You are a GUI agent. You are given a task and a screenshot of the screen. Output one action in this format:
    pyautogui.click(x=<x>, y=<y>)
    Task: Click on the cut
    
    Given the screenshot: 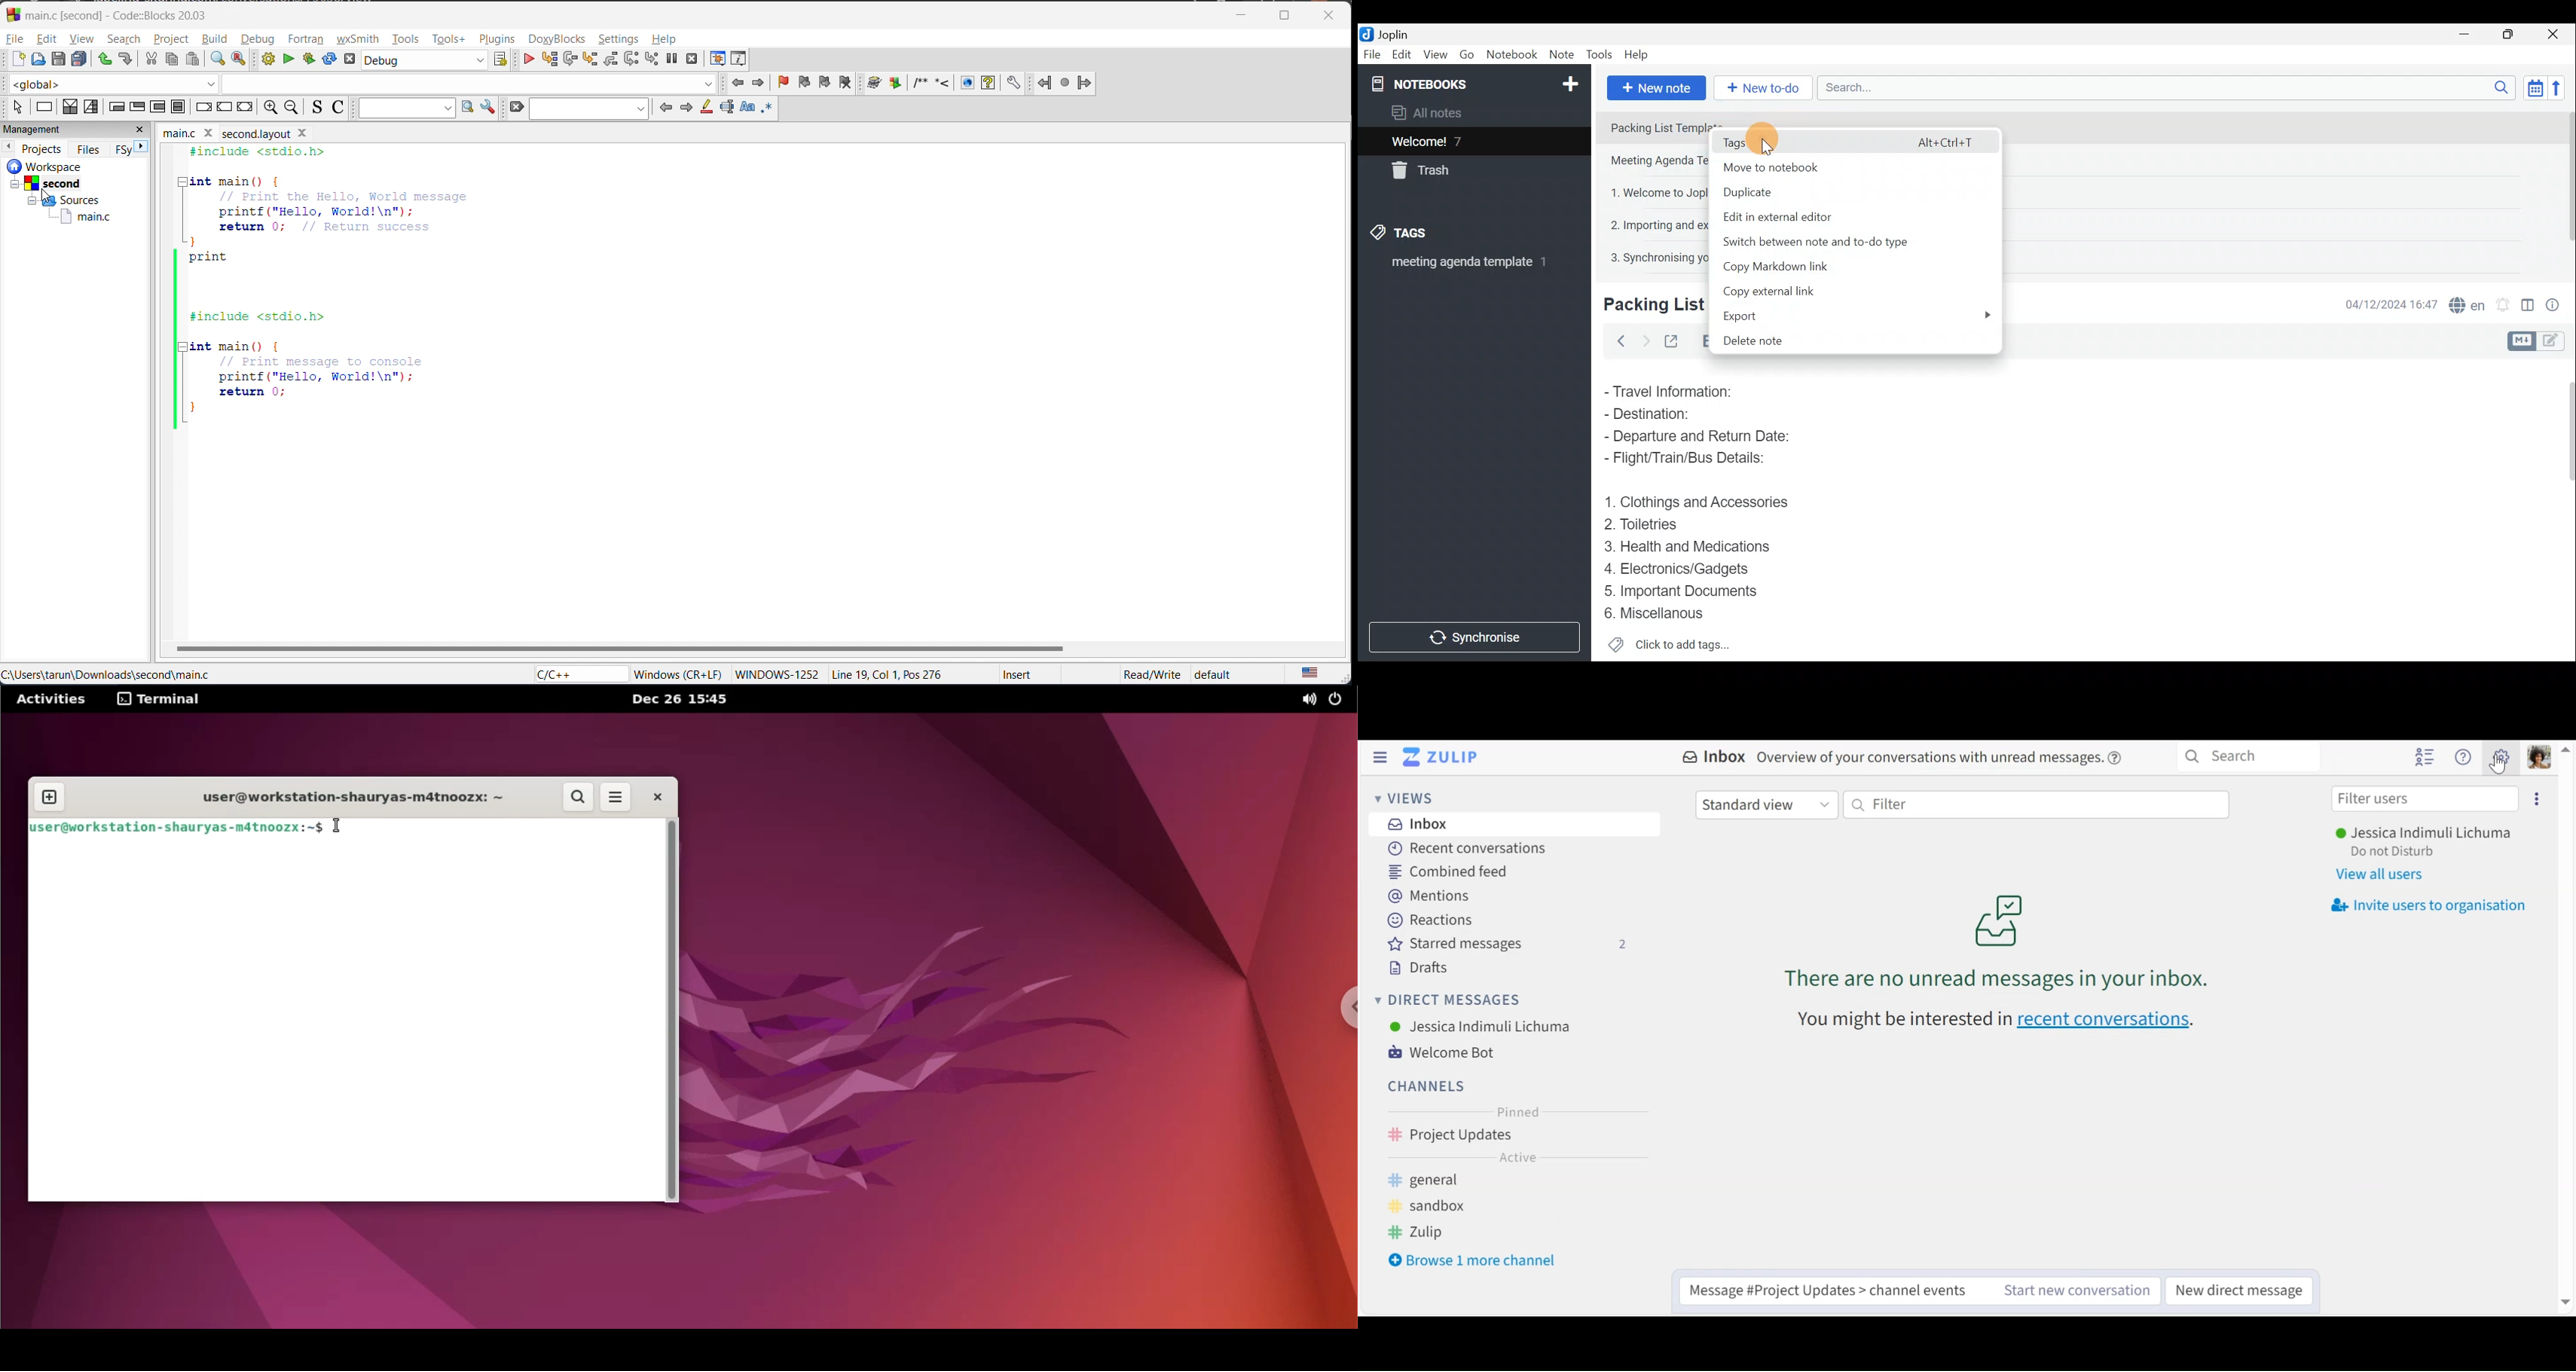 What is the action you would take?
    pyautogui.click(x=152, y=60)
    